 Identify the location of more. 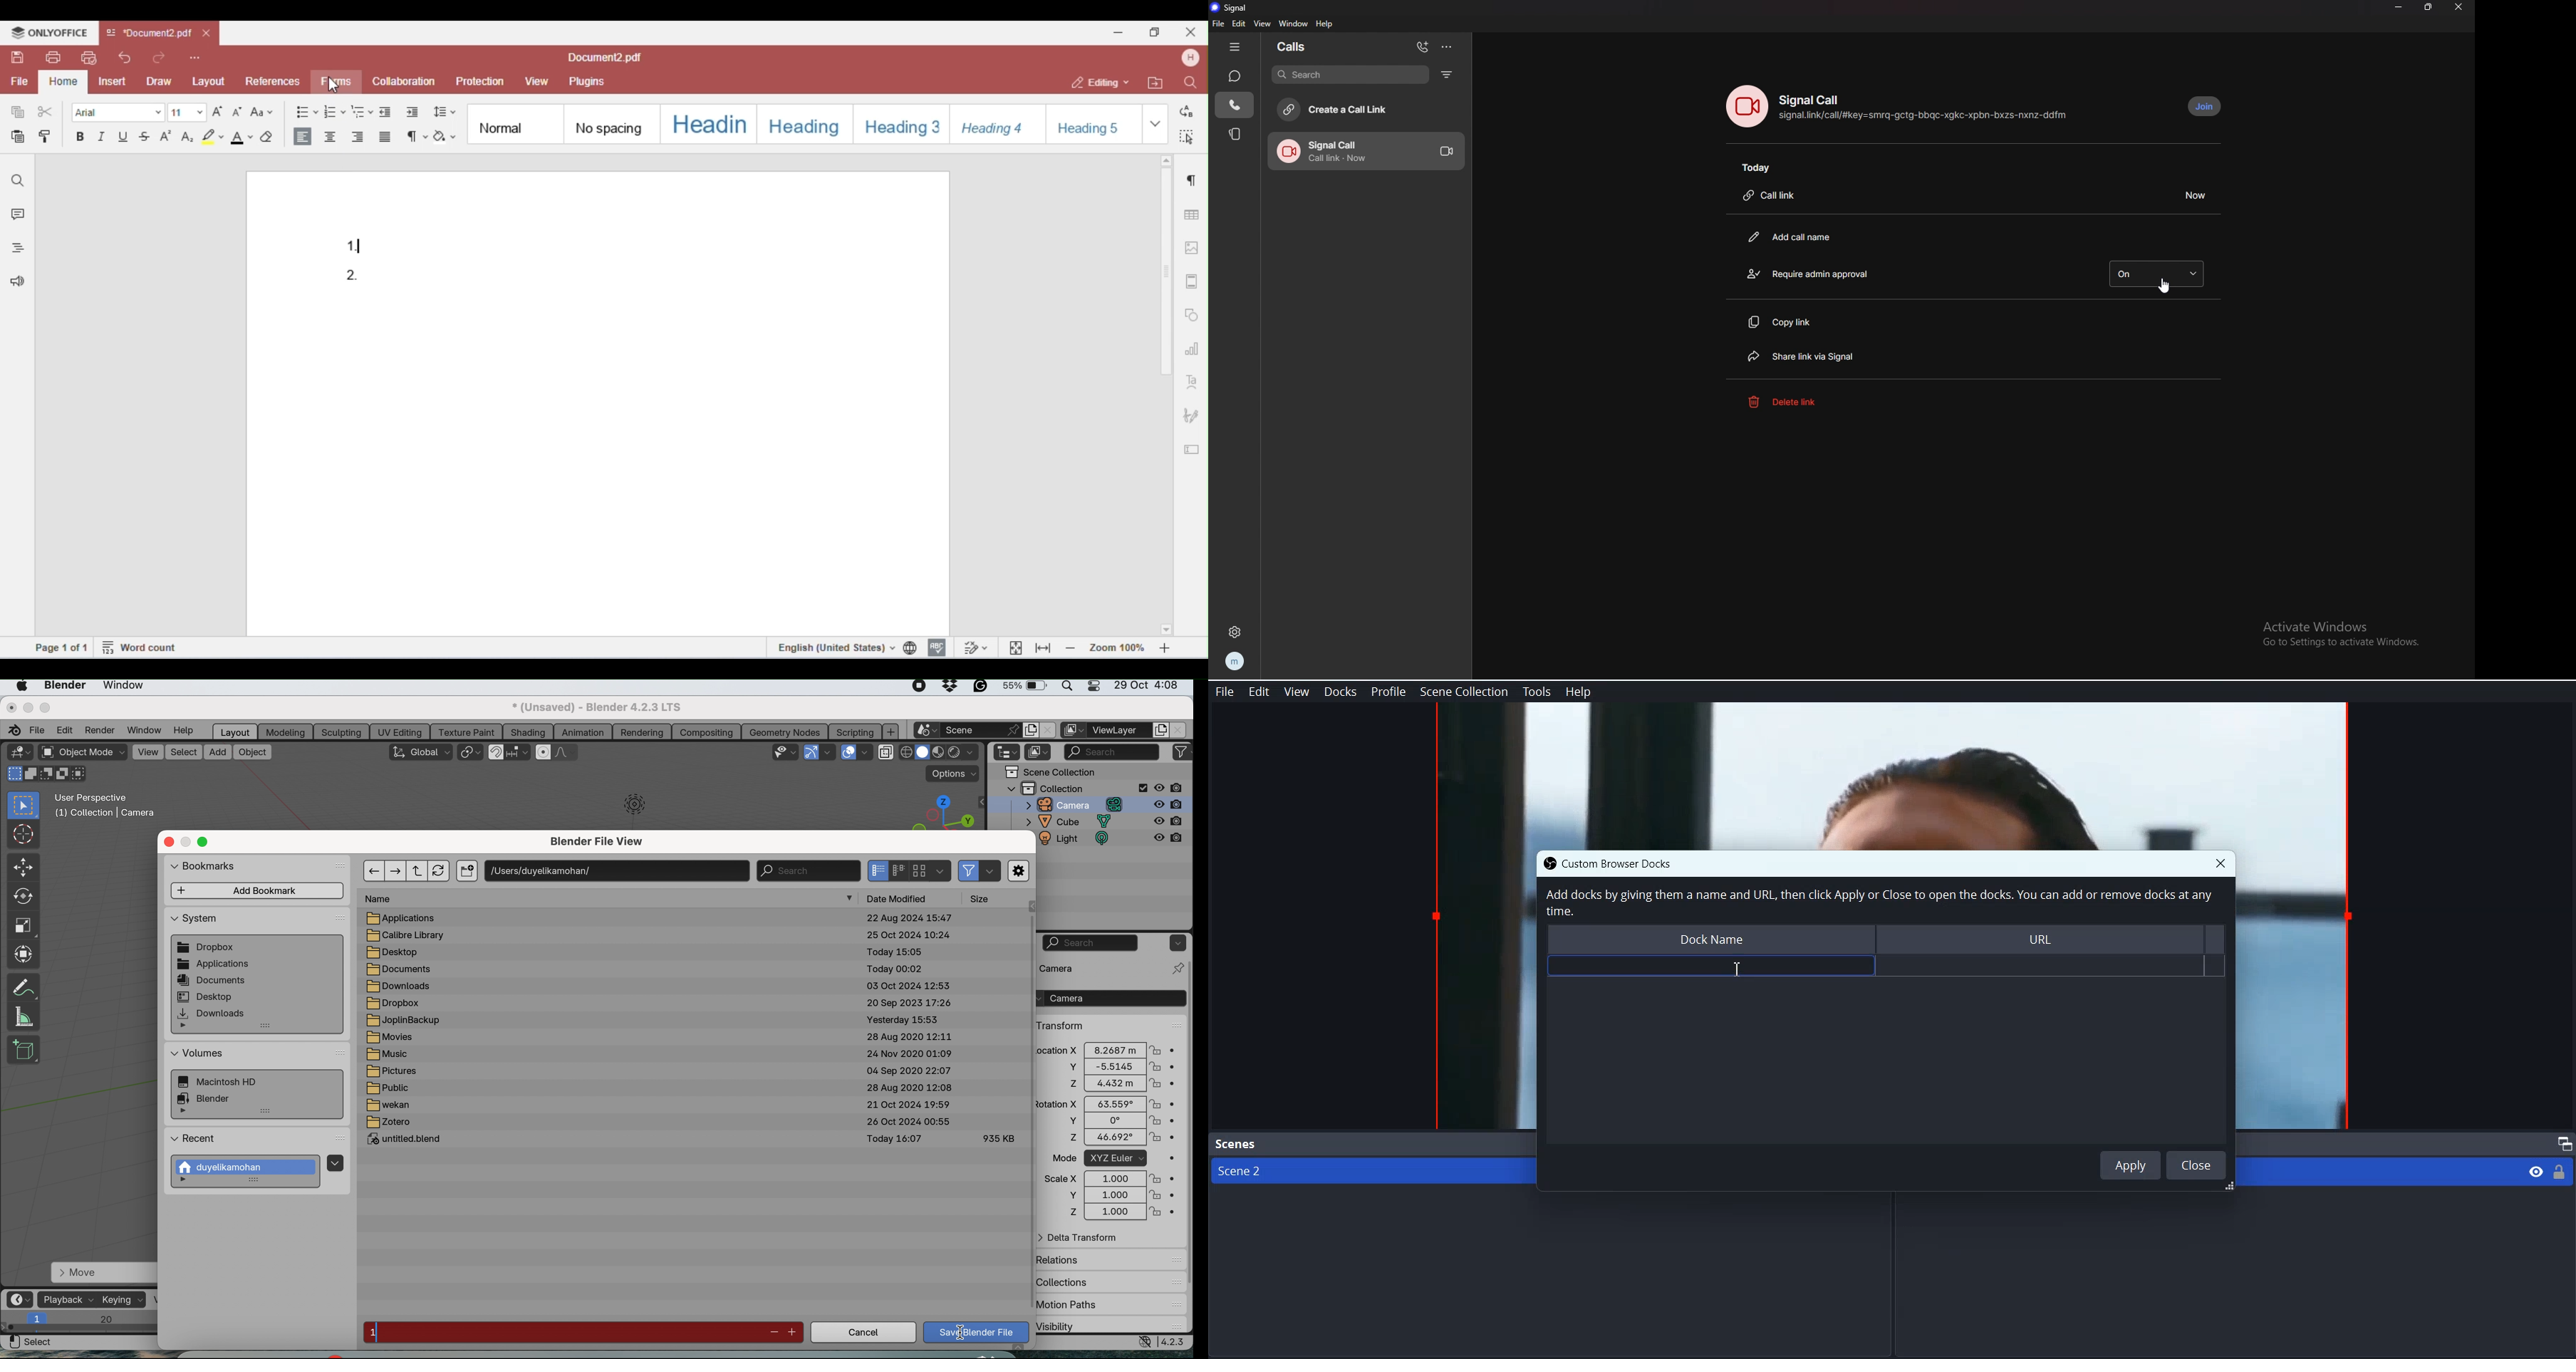
(188, 1028).